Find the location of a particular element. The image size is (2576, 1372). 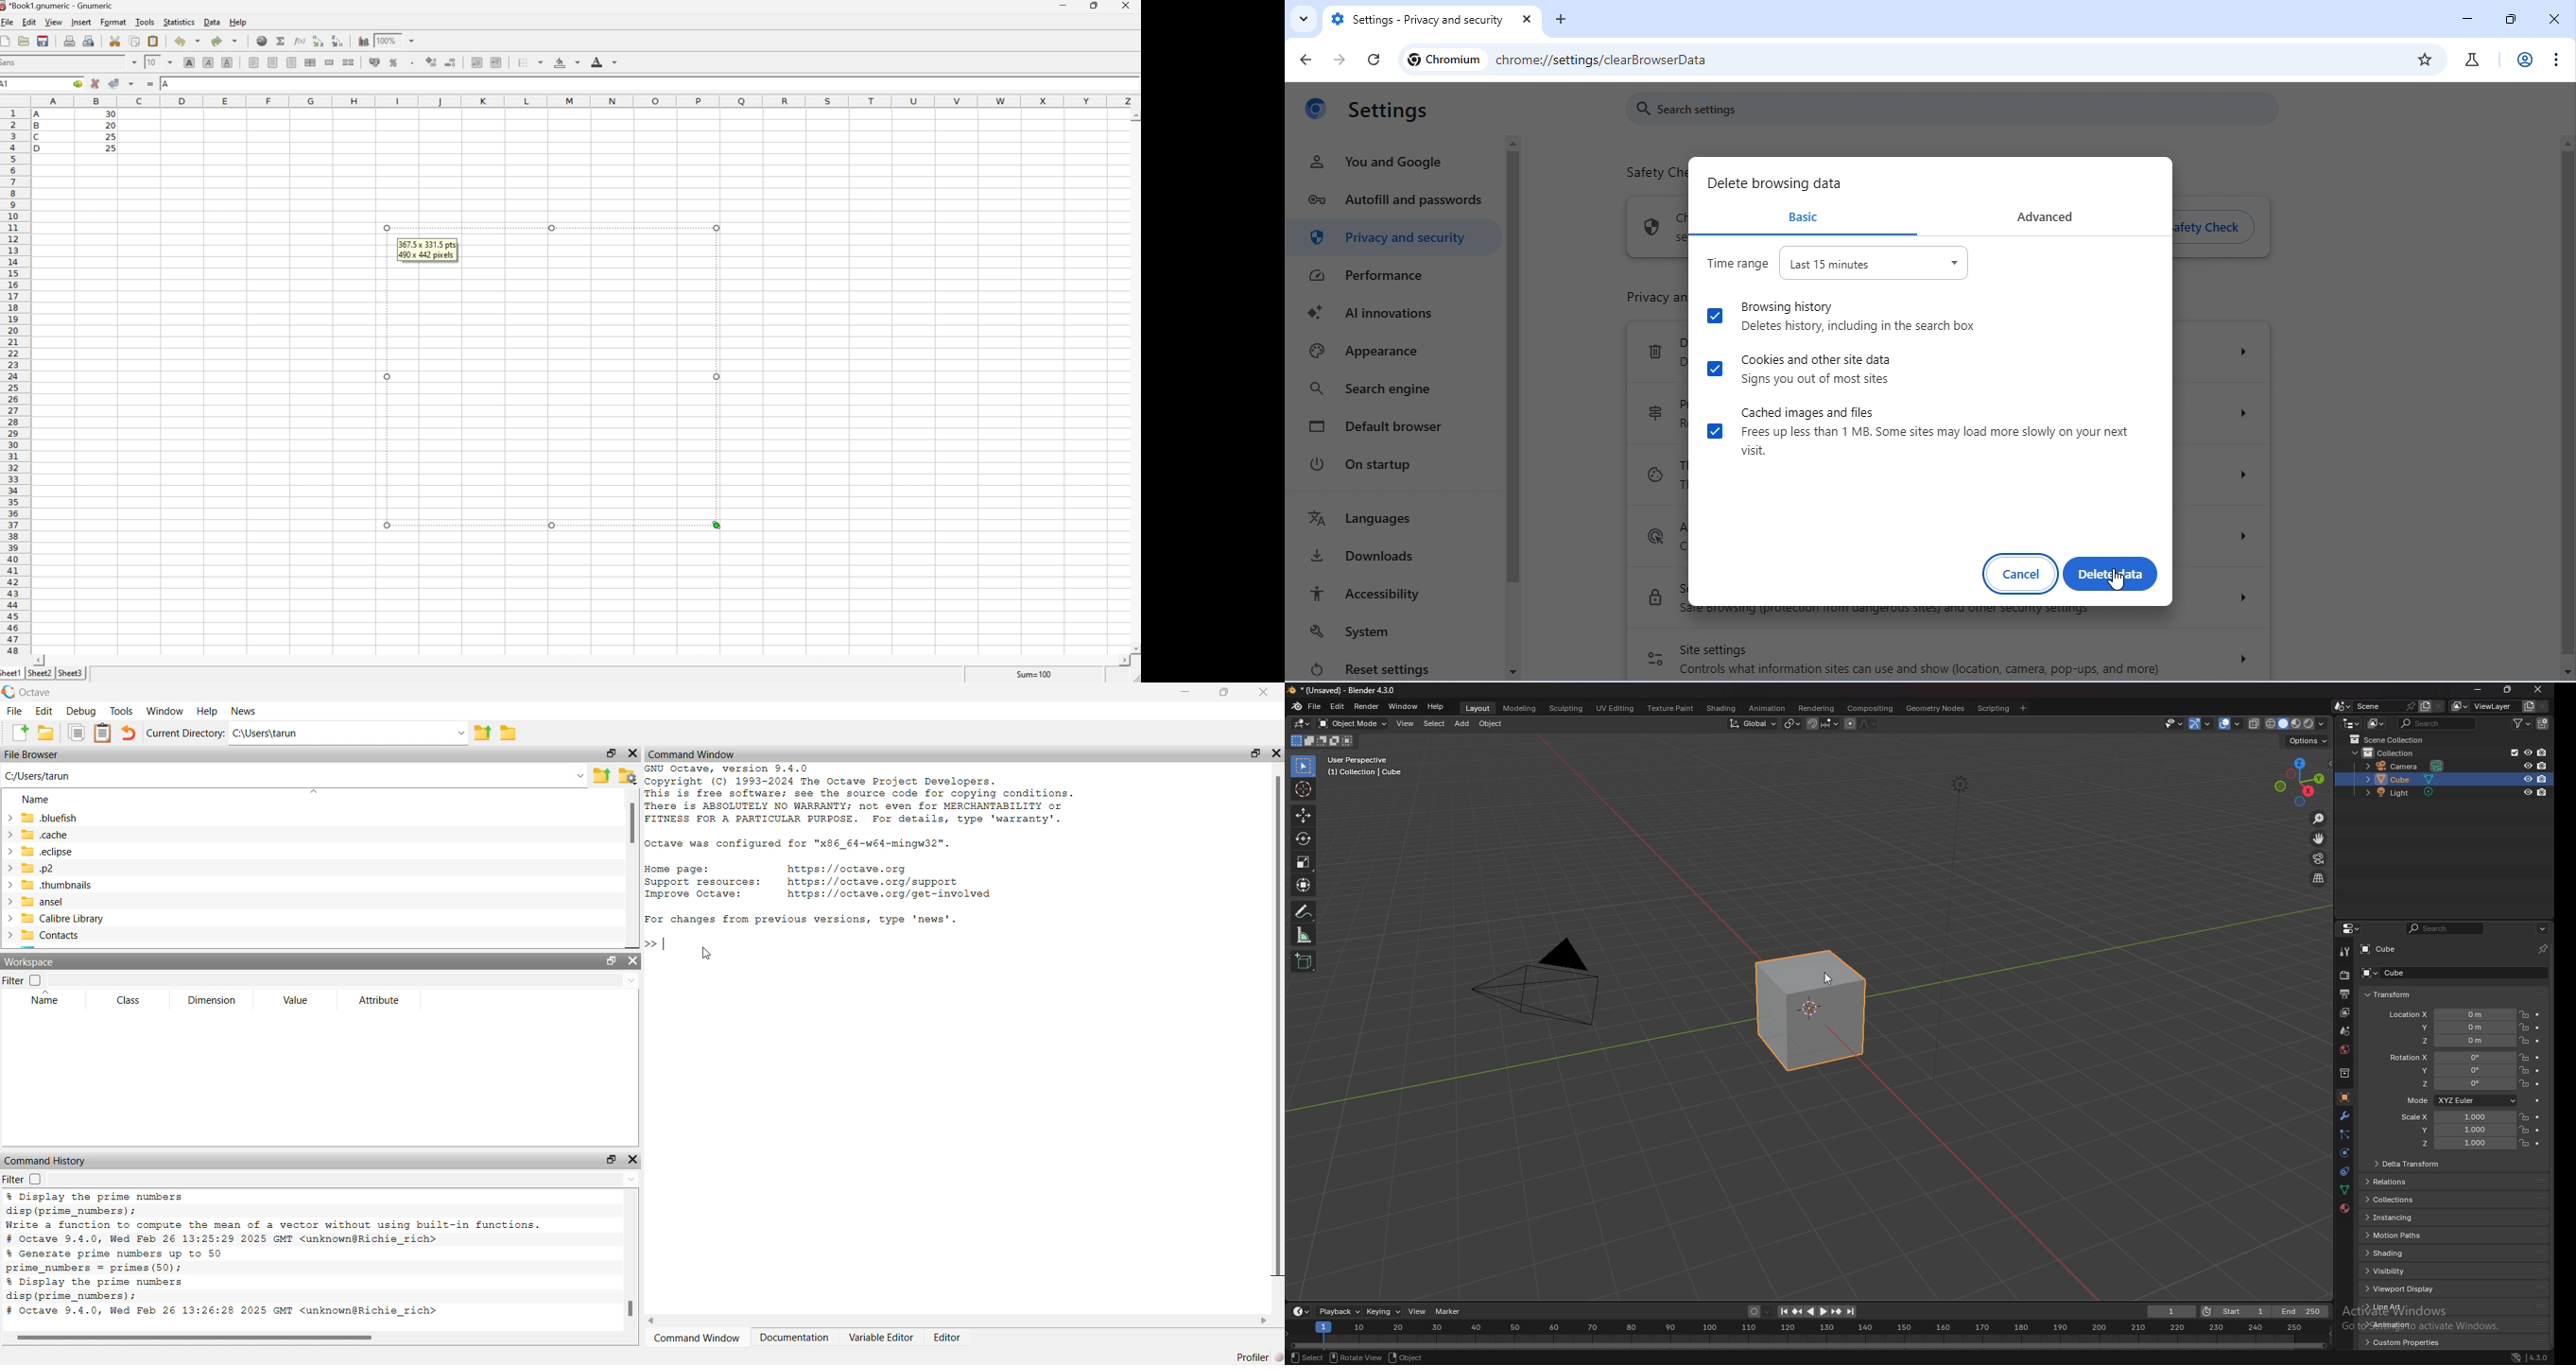

annotate is located at coordinates (1305, 911).